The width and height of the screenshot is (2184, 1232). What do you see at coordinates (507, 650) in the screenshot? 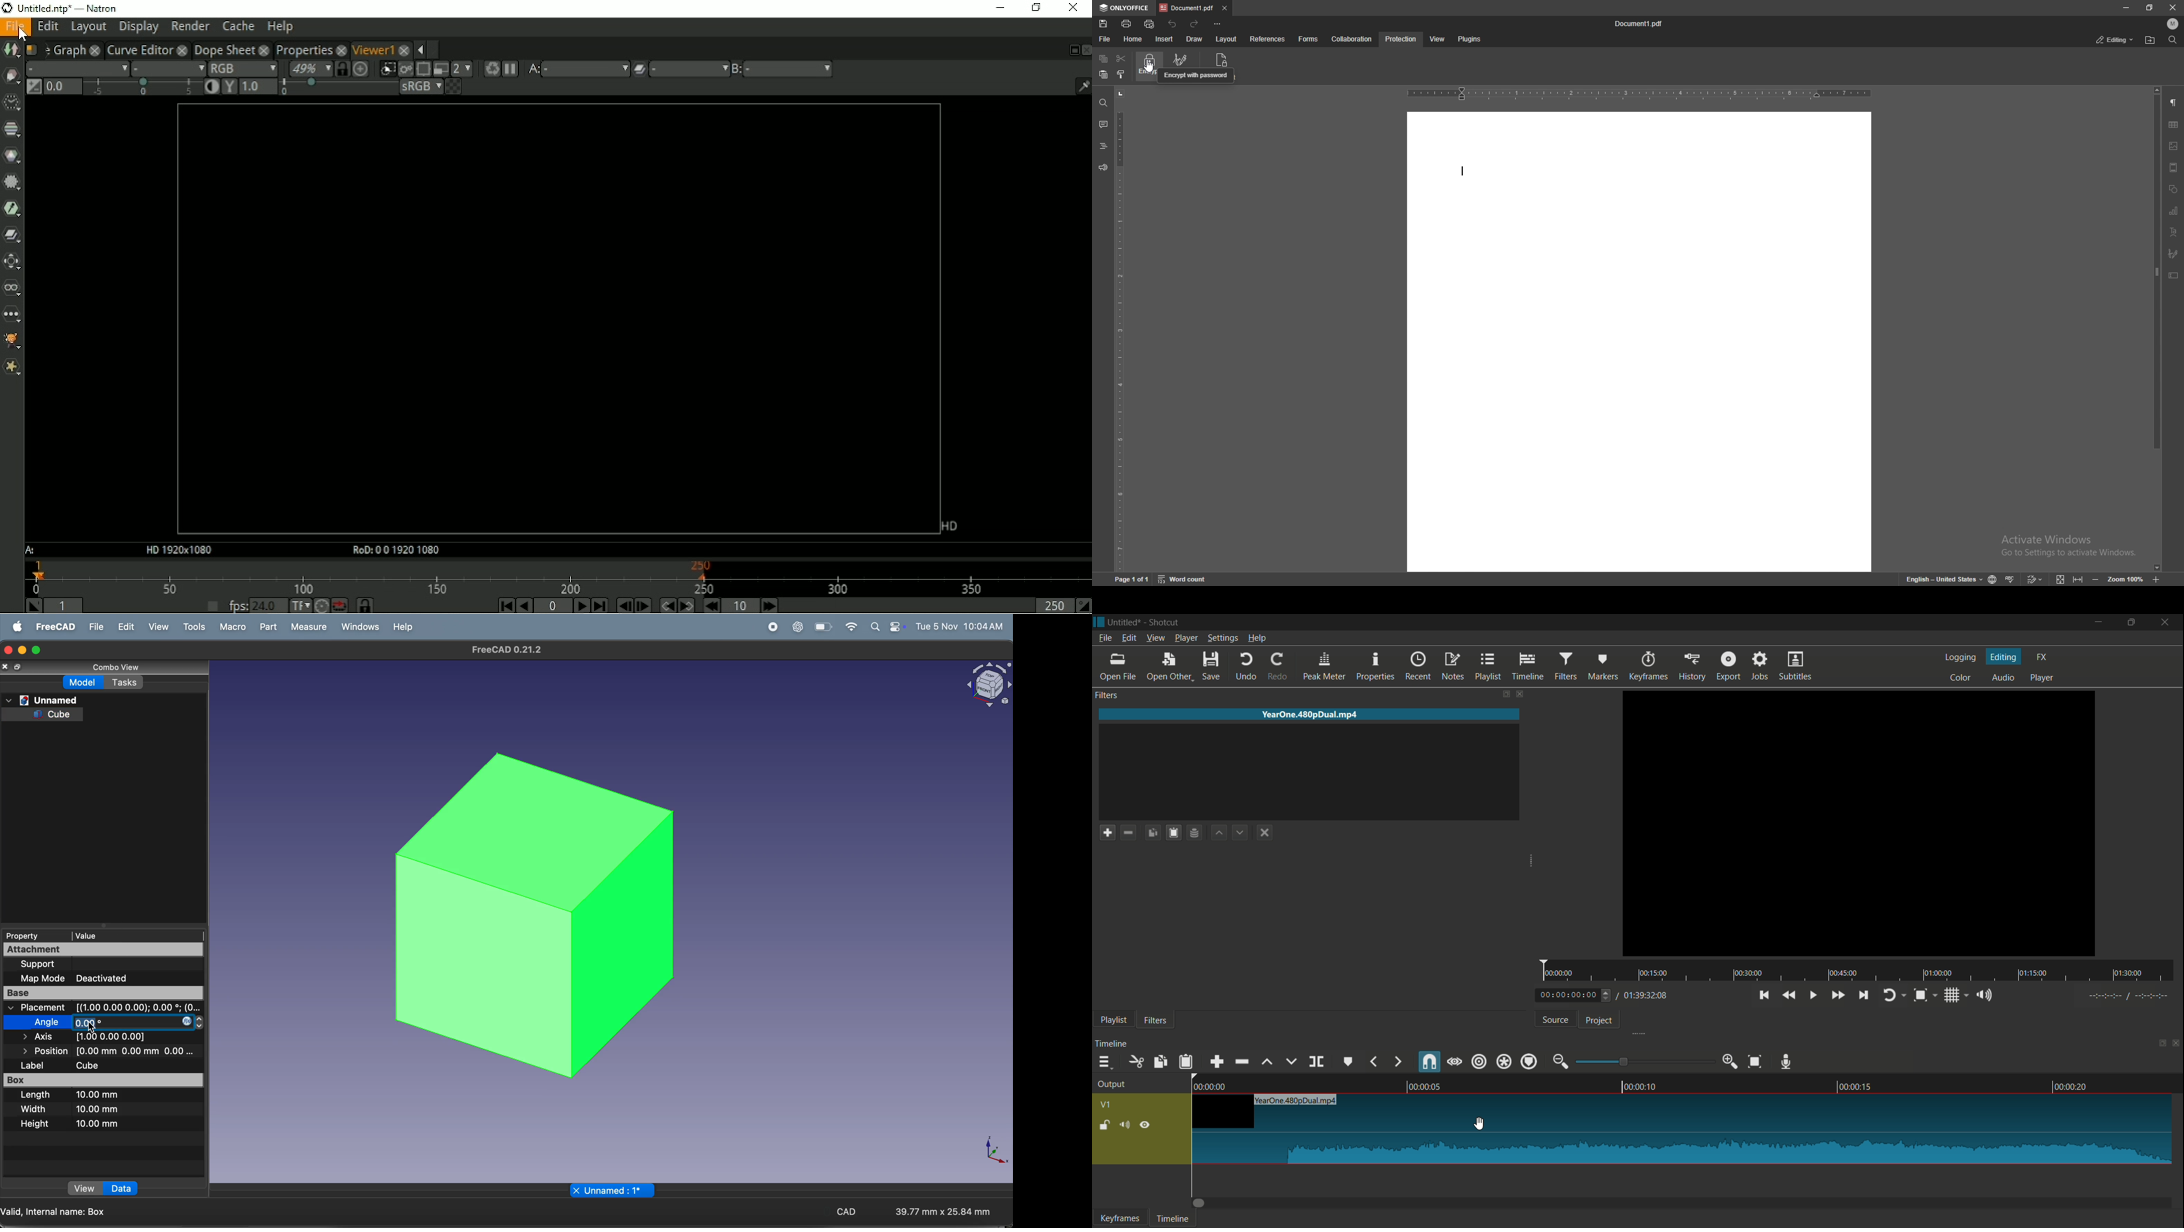
I see `Freecad` at bounding box center [507, 650].